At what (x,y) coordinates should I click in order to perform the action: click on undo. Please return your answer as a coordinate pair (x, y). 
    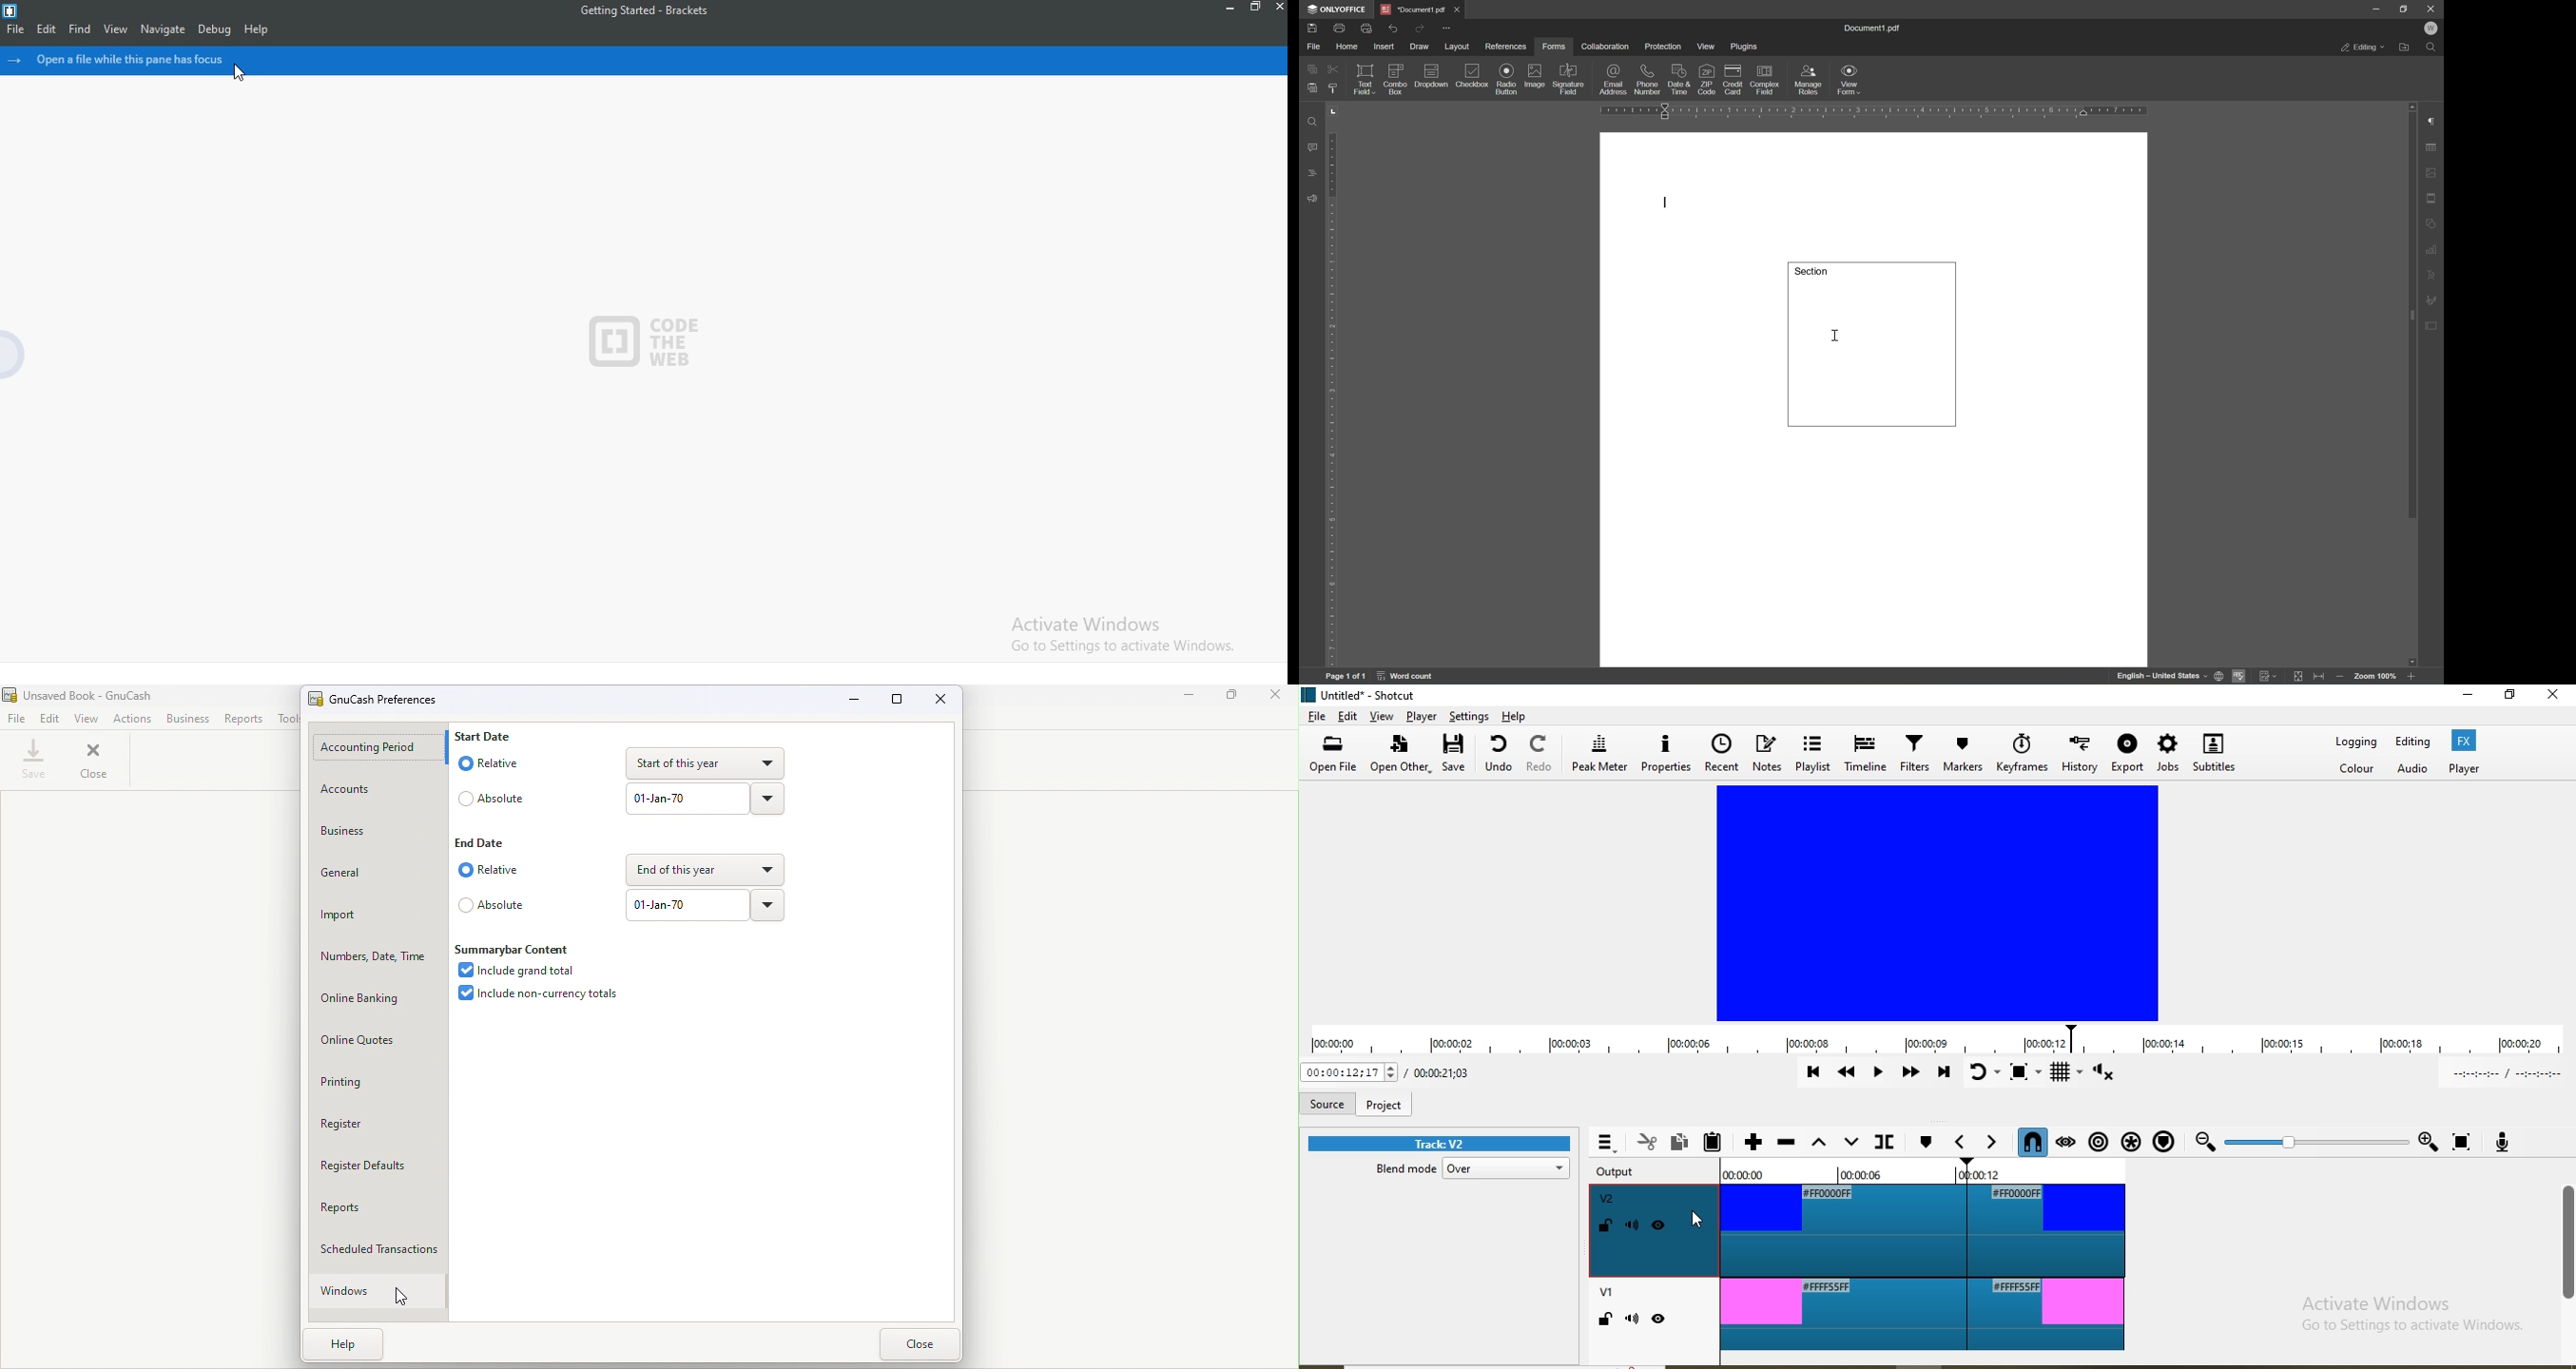
    Looking at the image, I should click on (1499, 757).